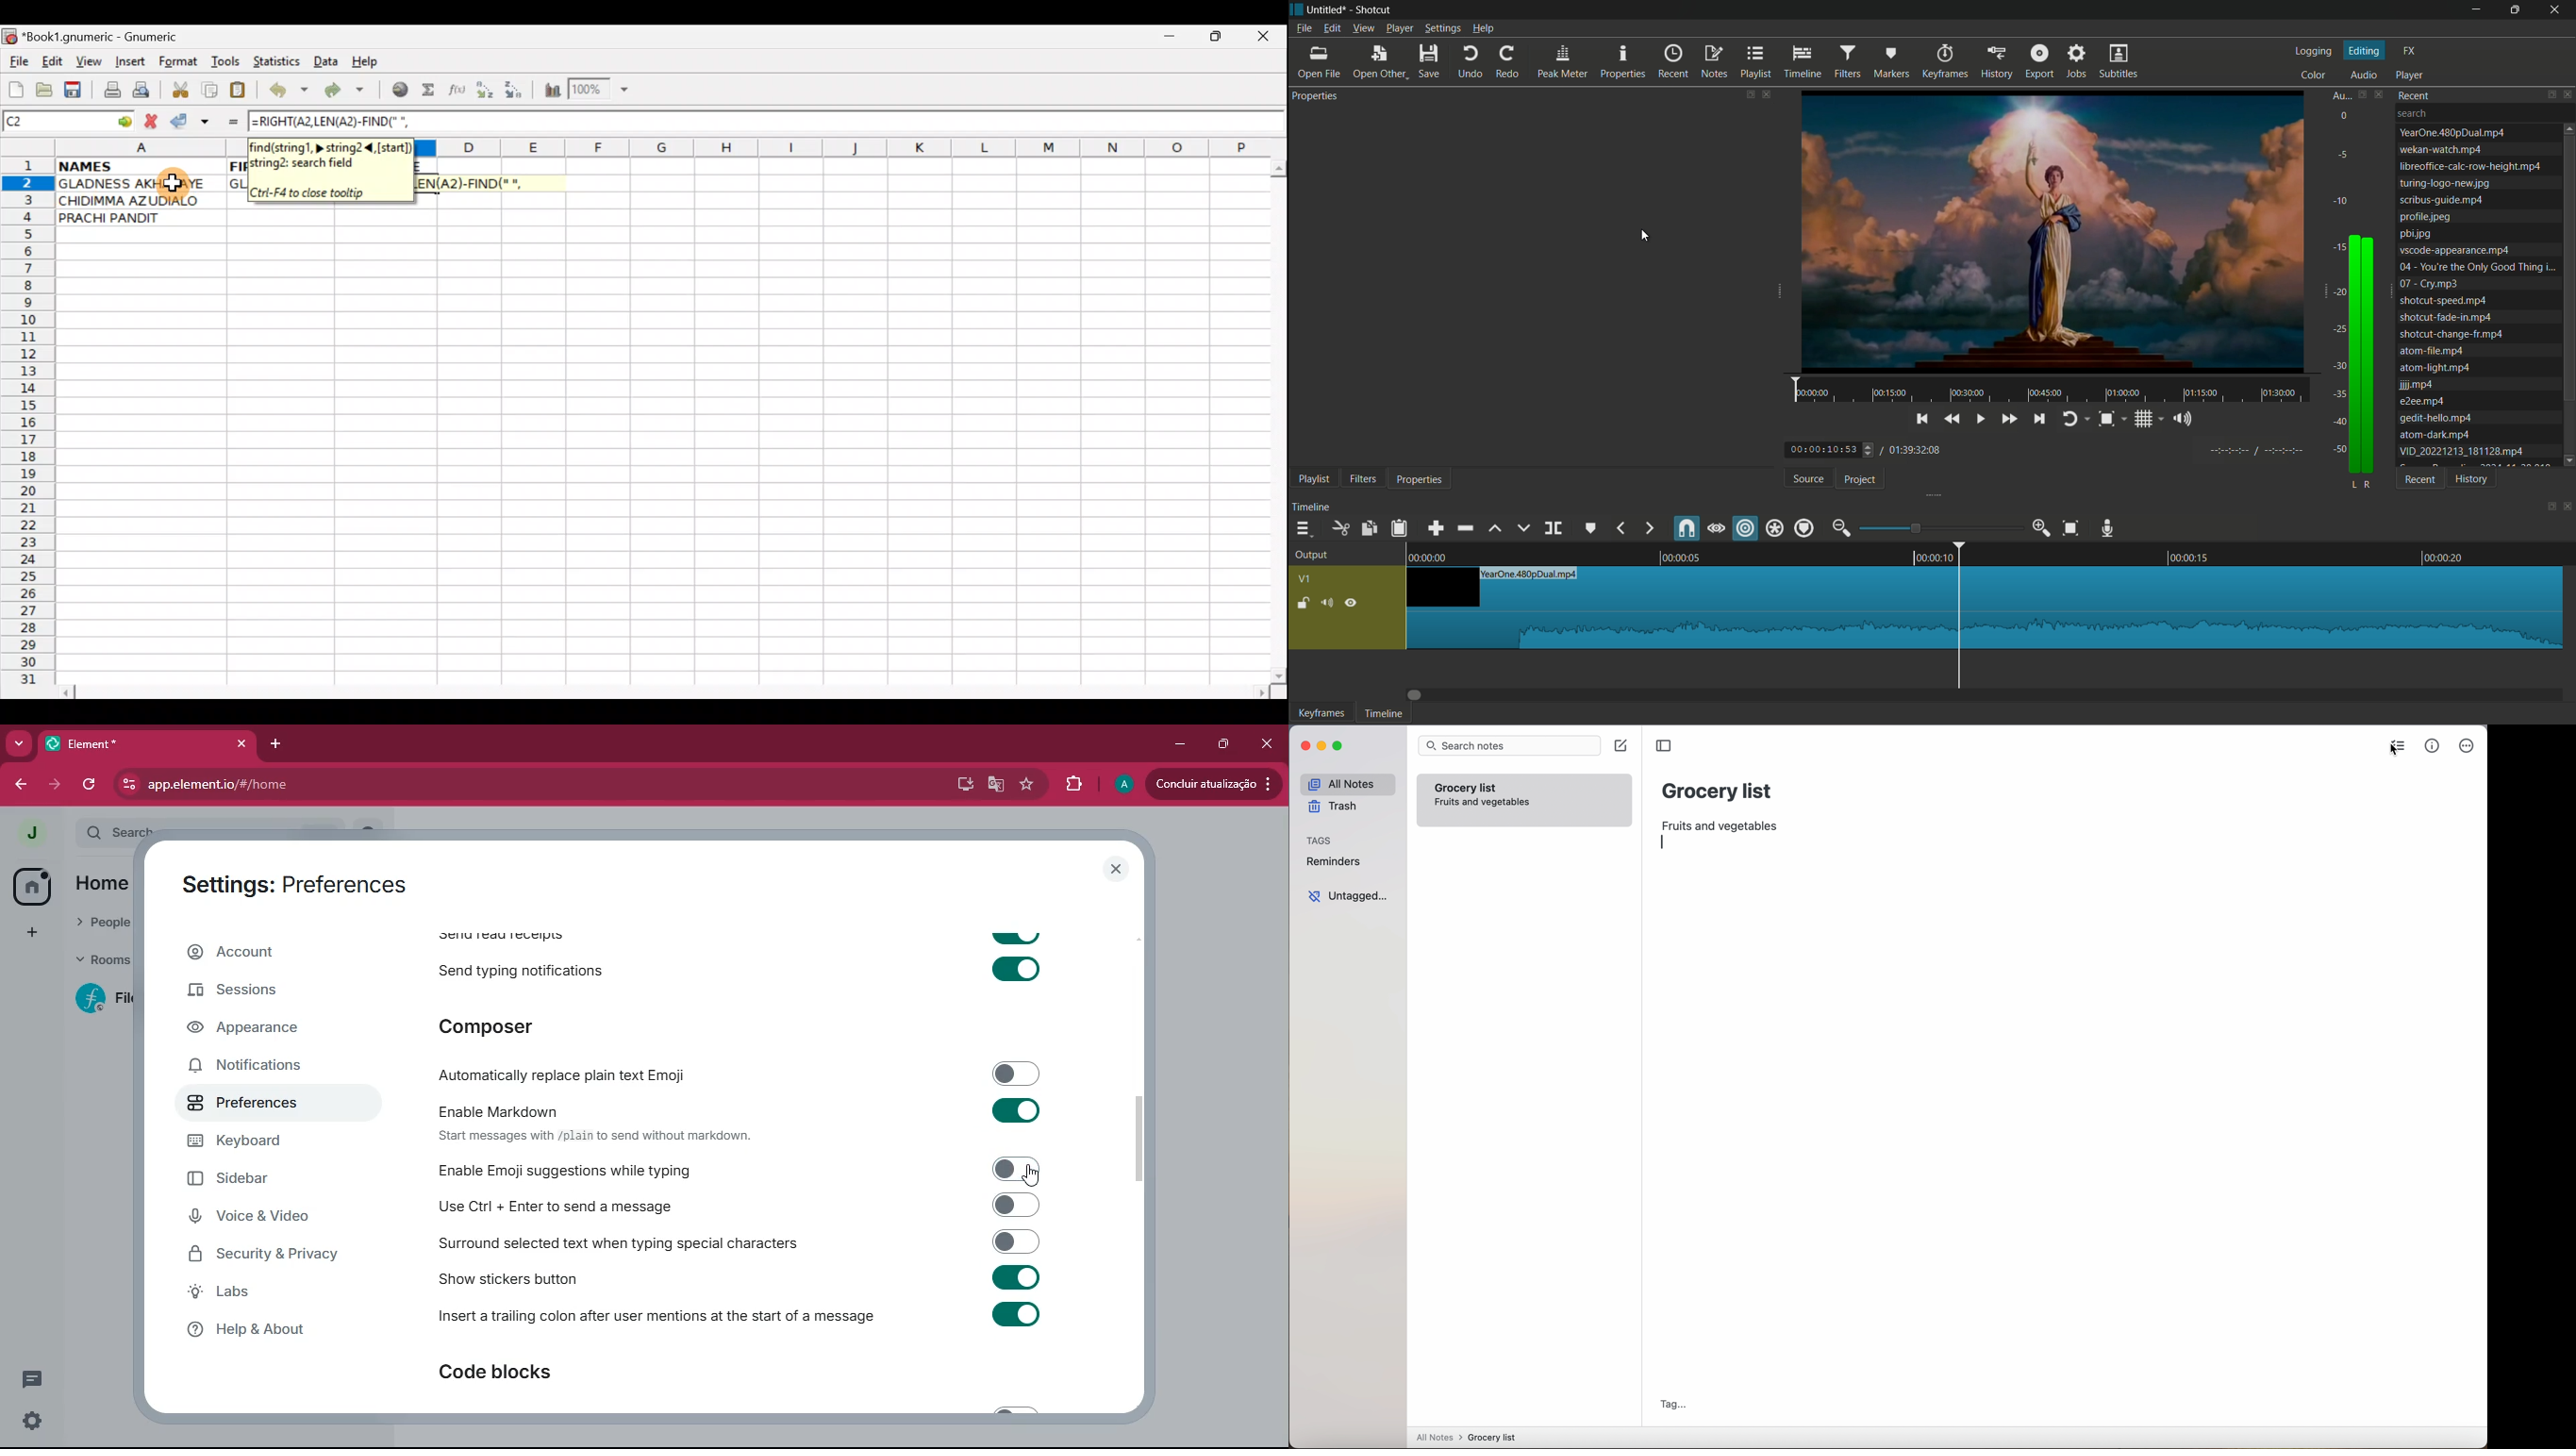  I want to click on timeline, so click(1804, 62).